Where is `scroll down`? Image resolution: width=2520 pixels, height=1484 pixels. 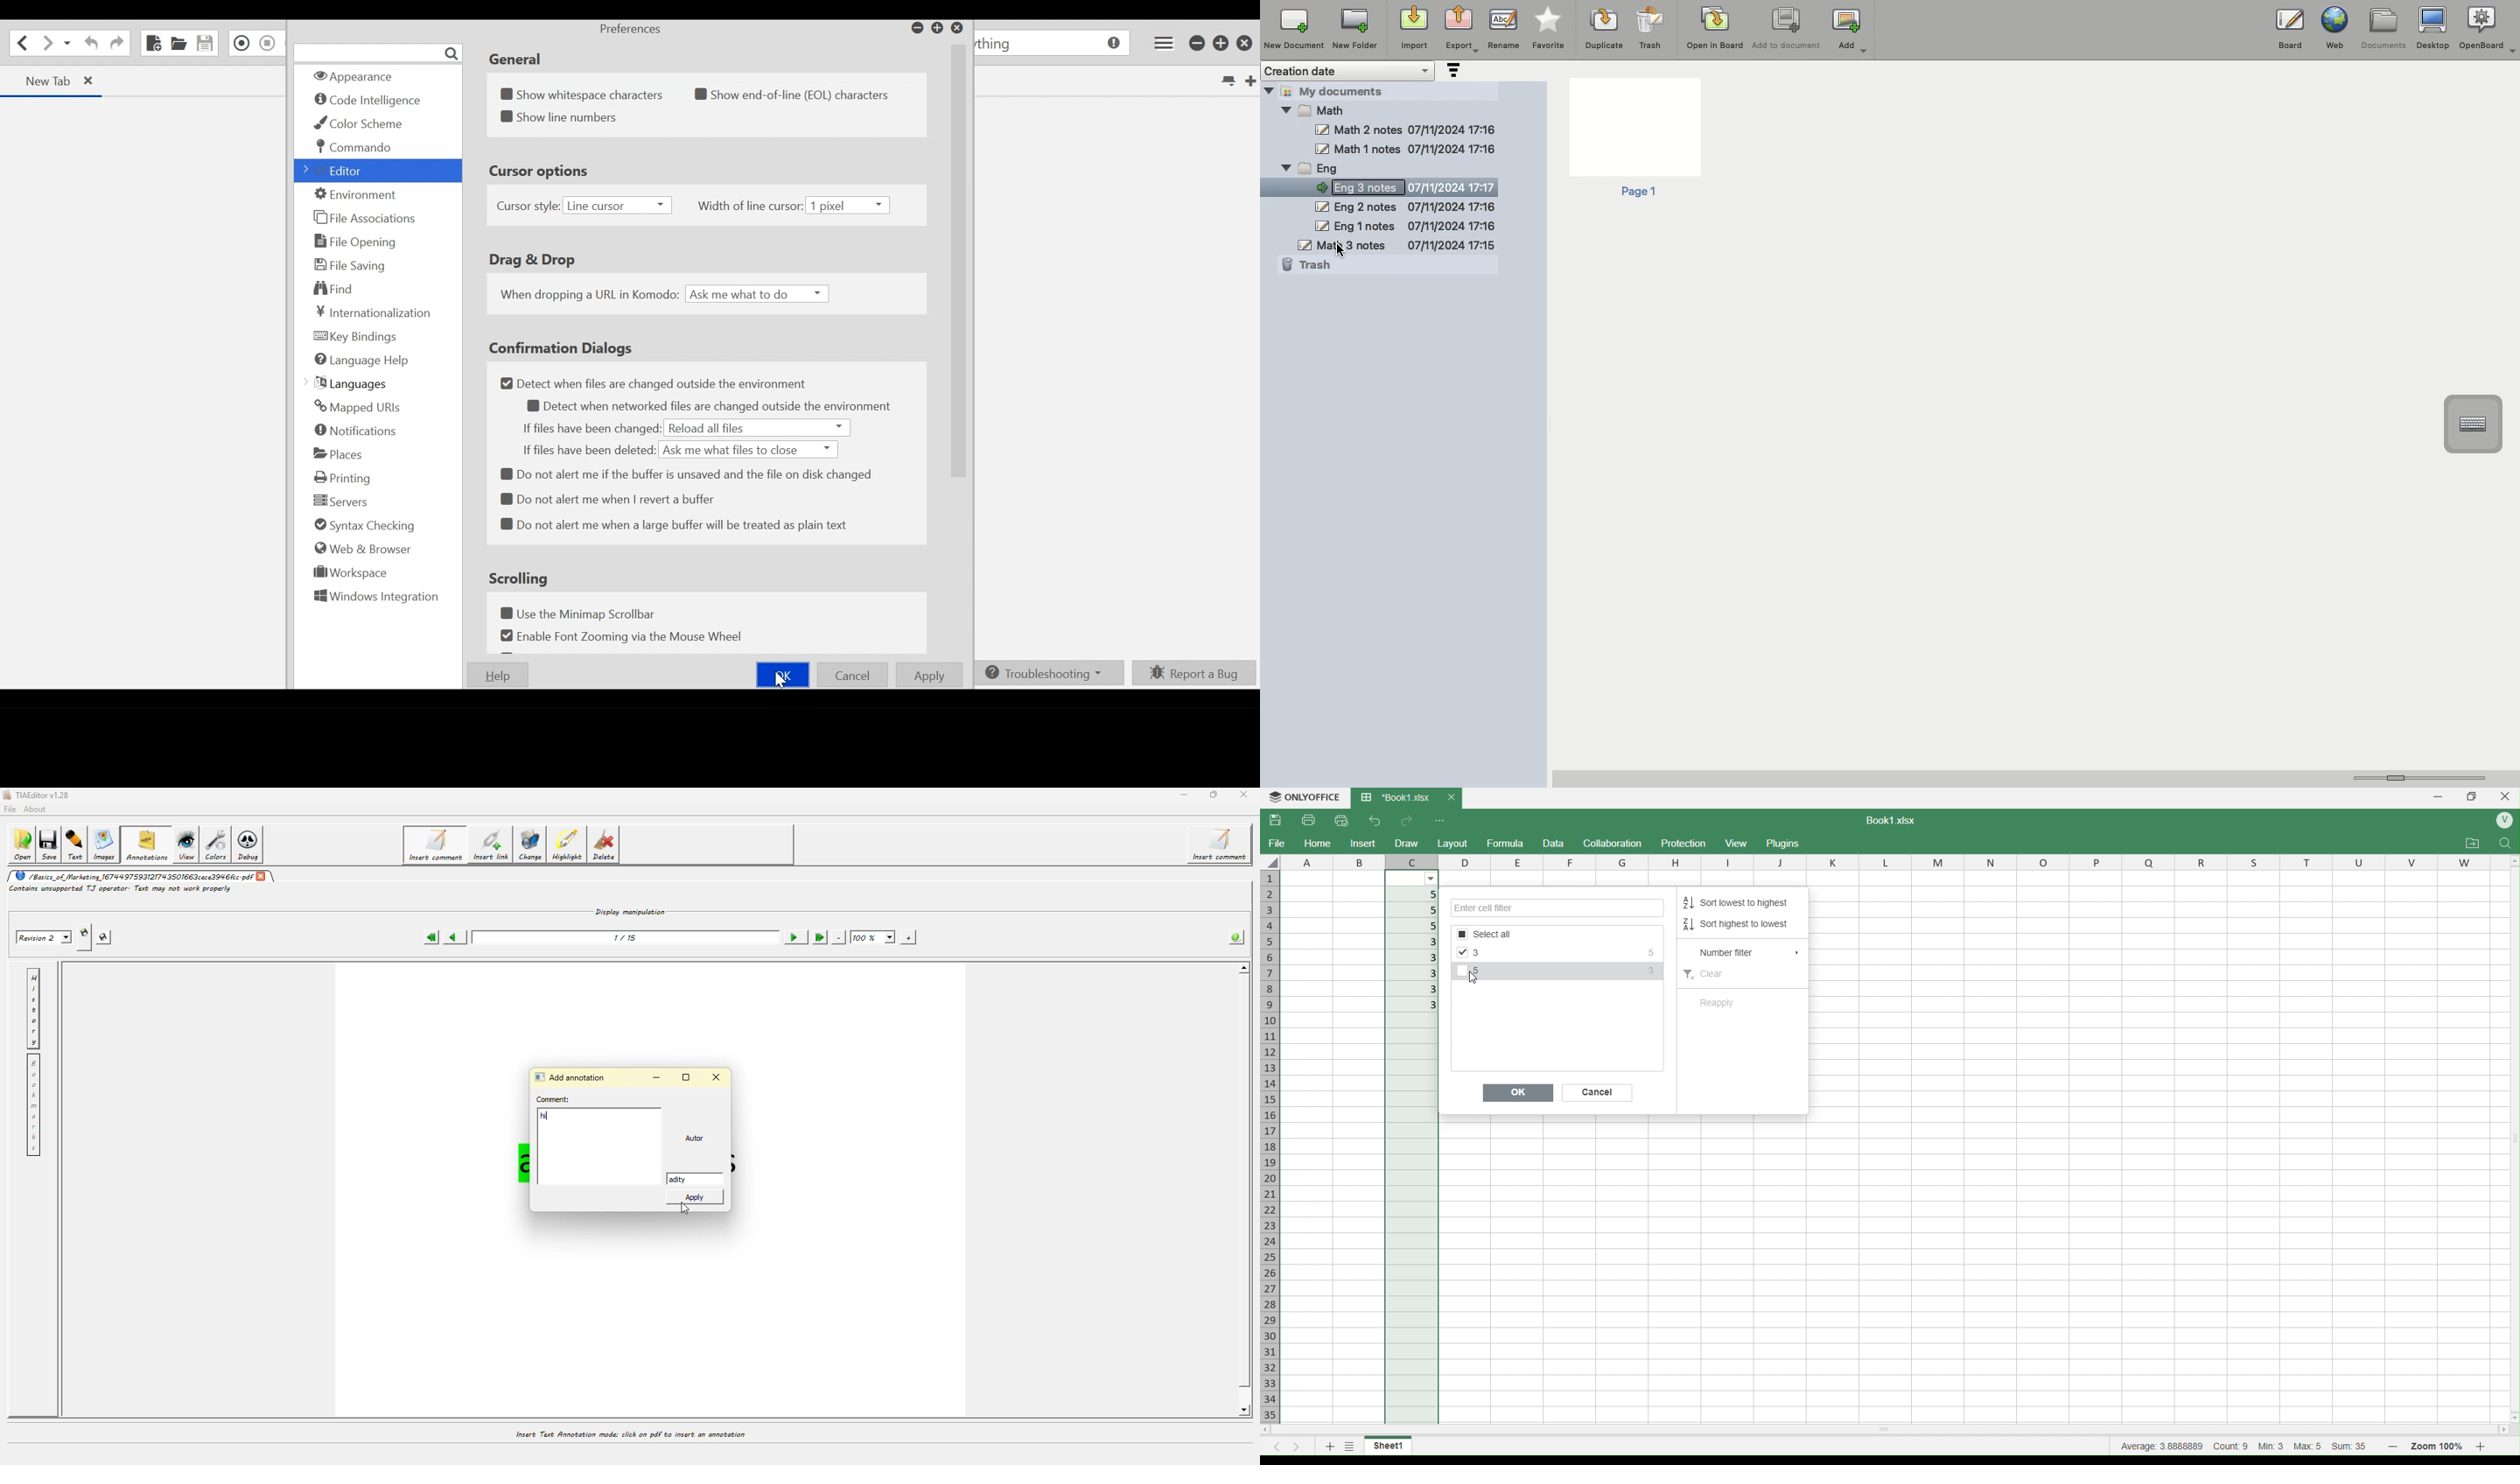
scroll down is located at coordinates (2512, 1418).